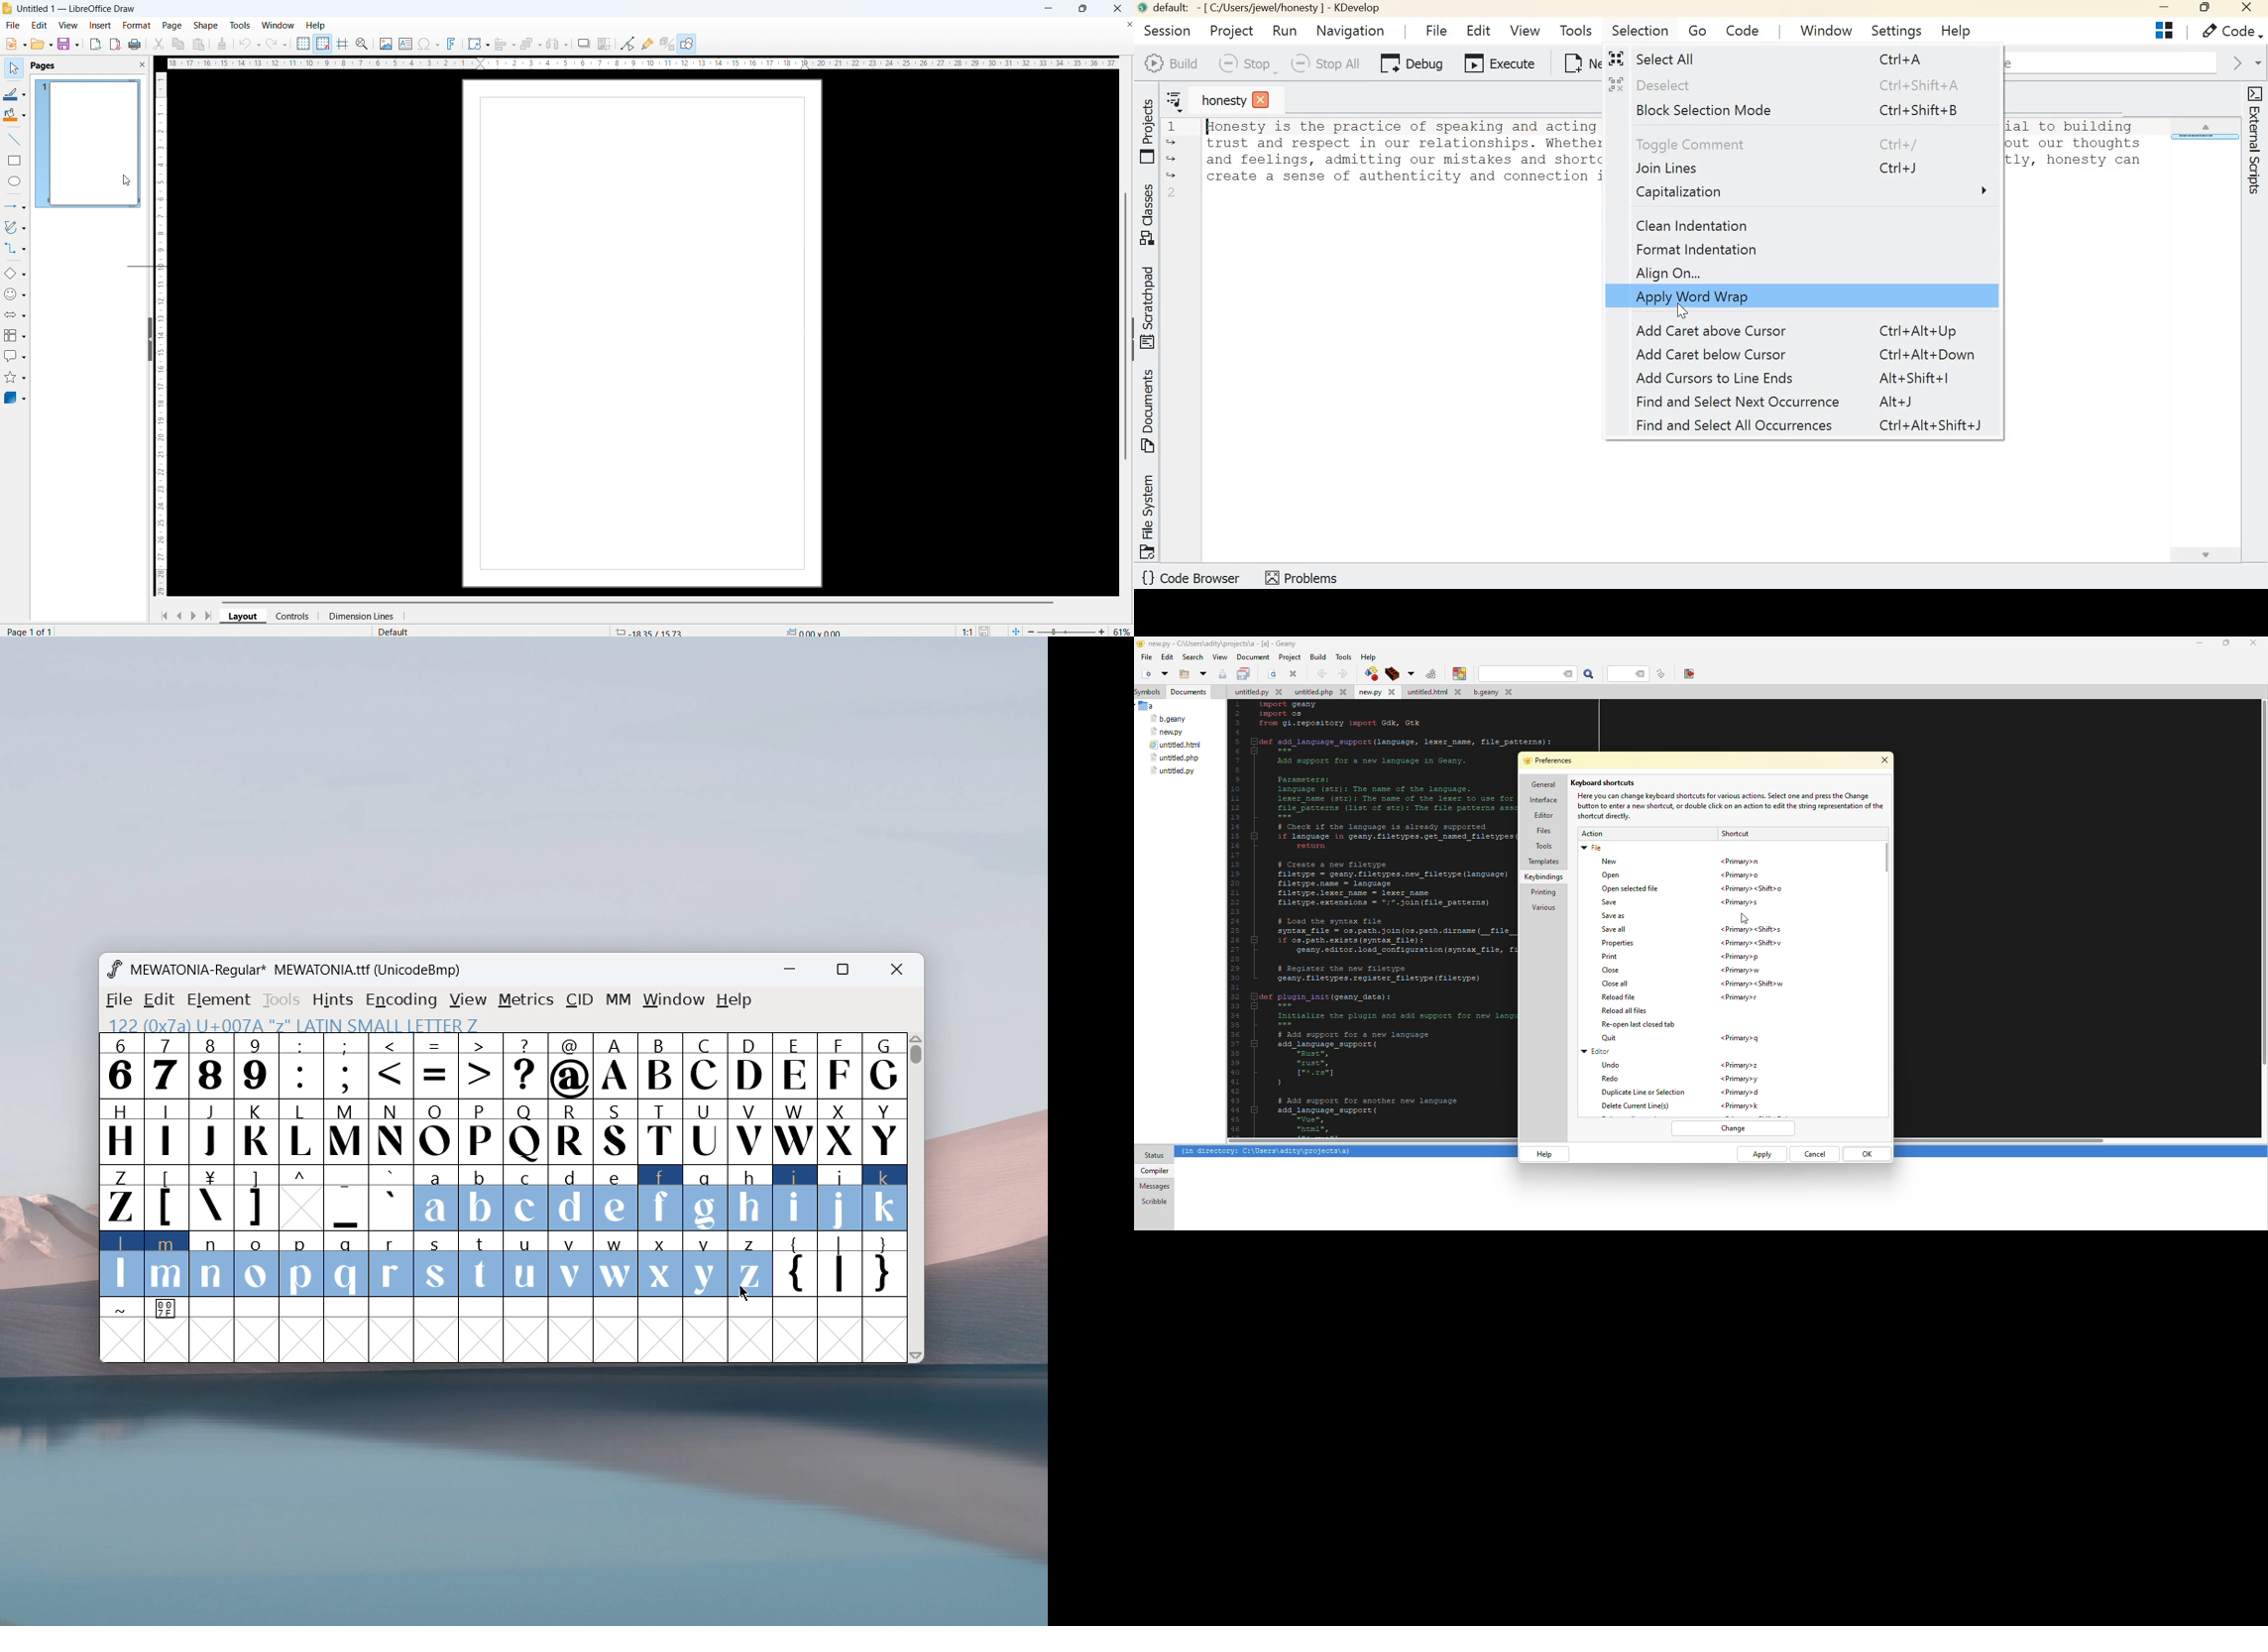 The height and width of the screenshot is (1652, 2268). Describe the element at coordinates (14, 140) in the screenshot. I see `line tool` at that location.